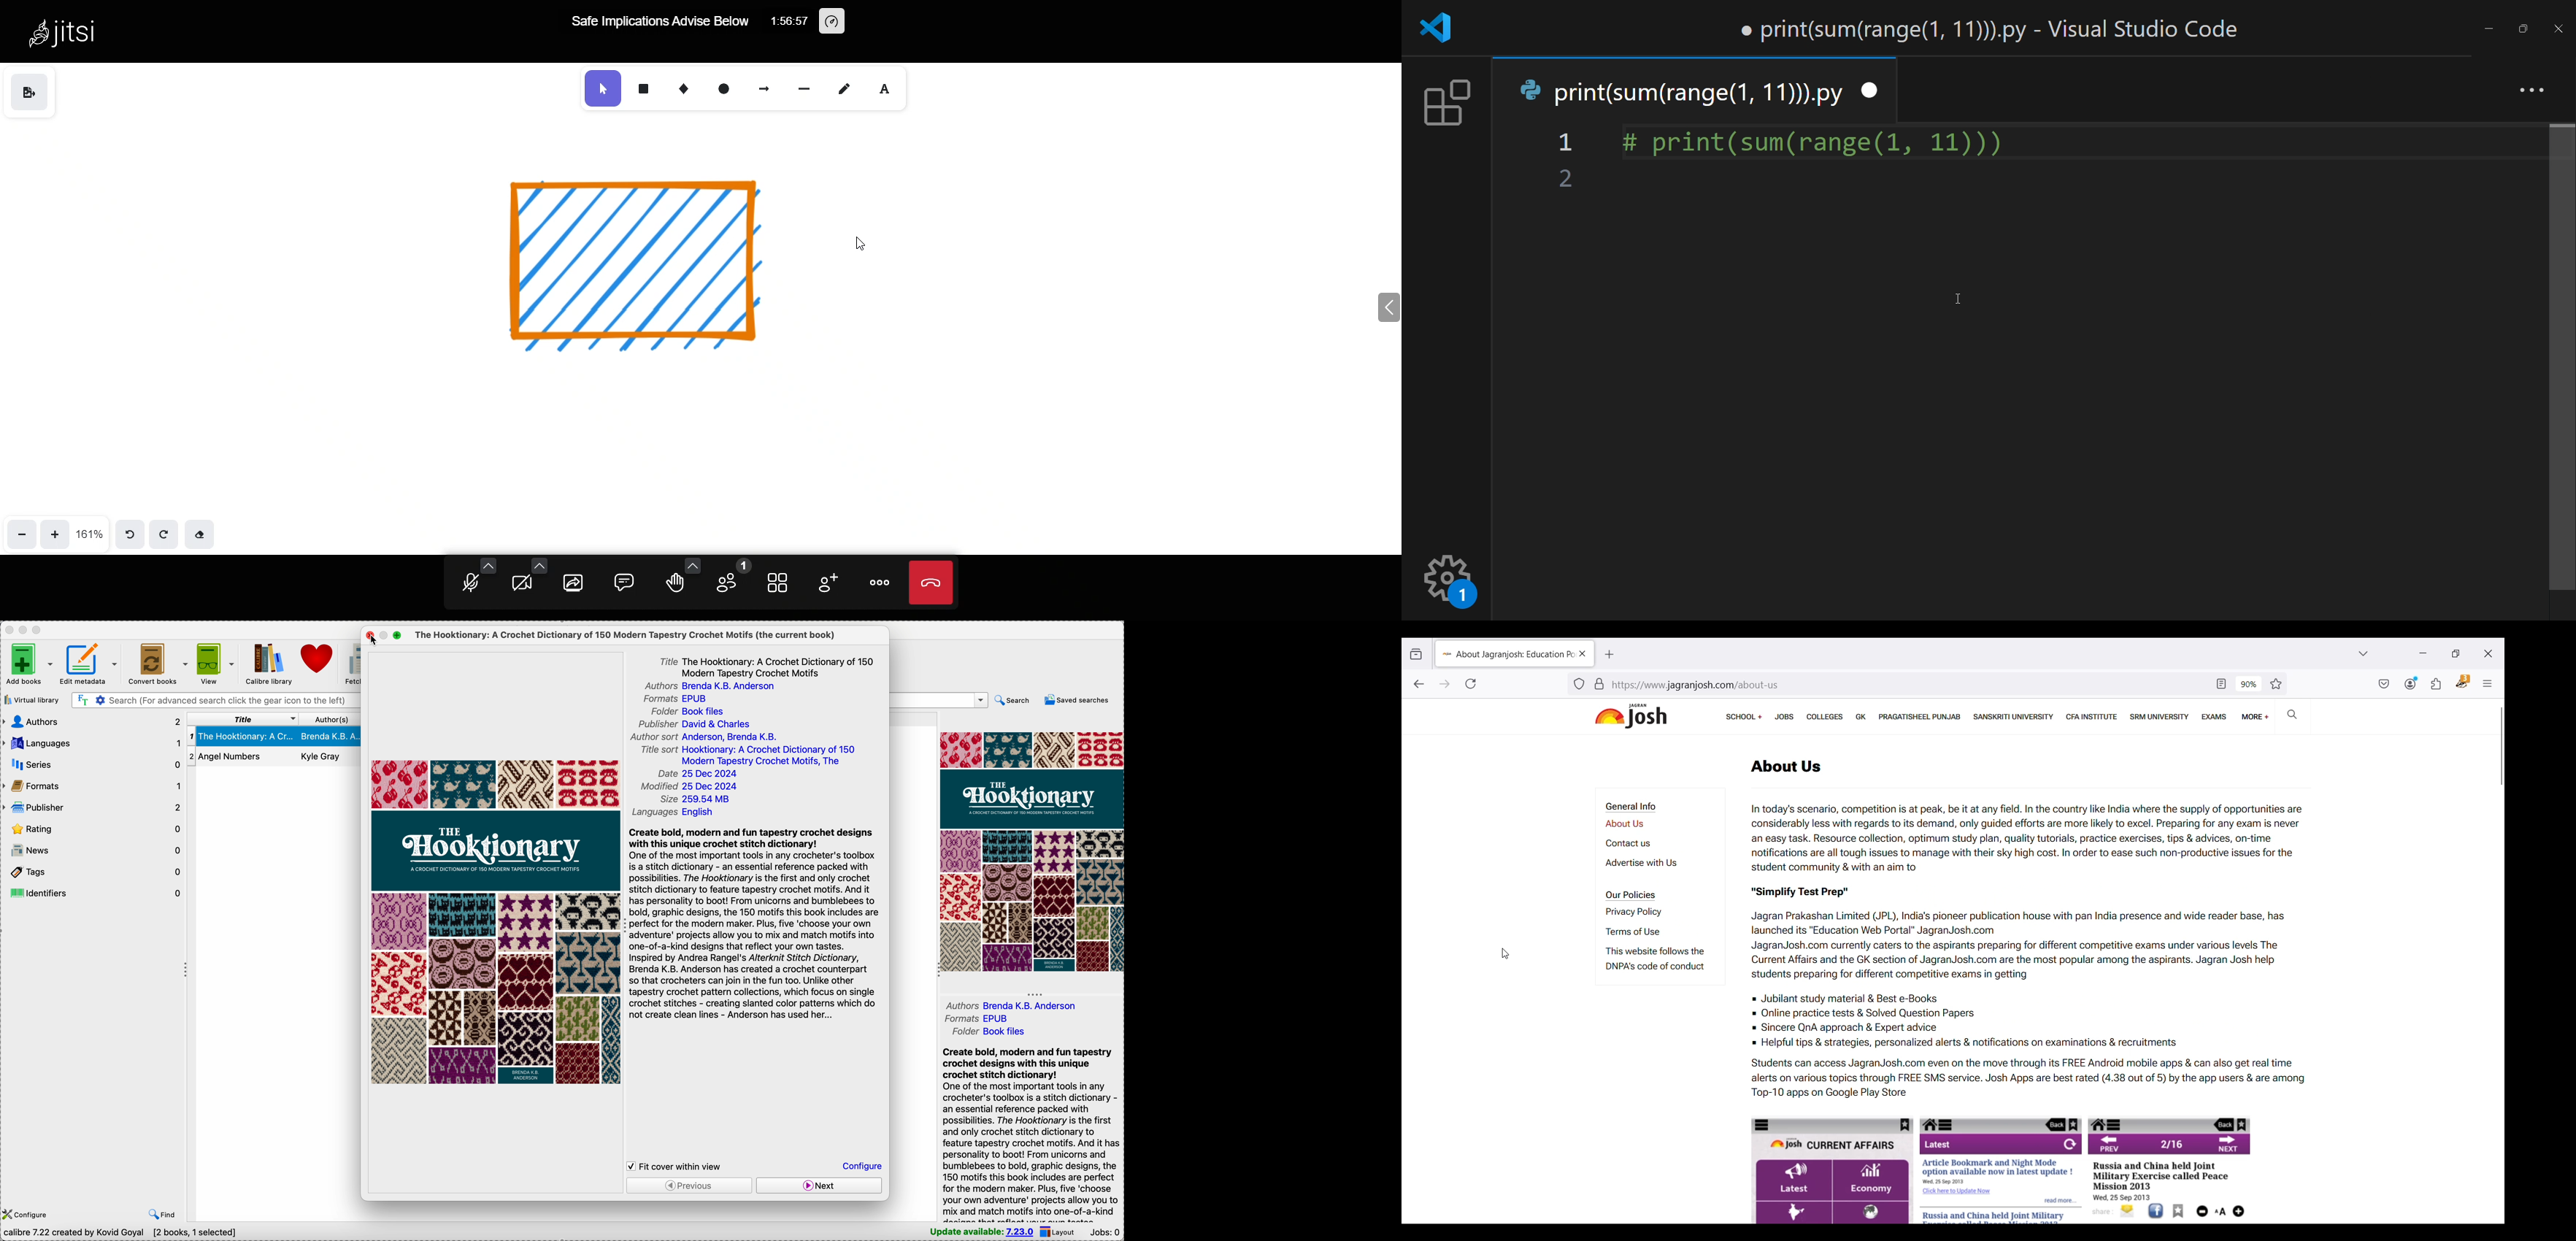  What do you see at coordinates (92, 786) in the screenshot?
I see `formats` at bounding box center [92, 786].